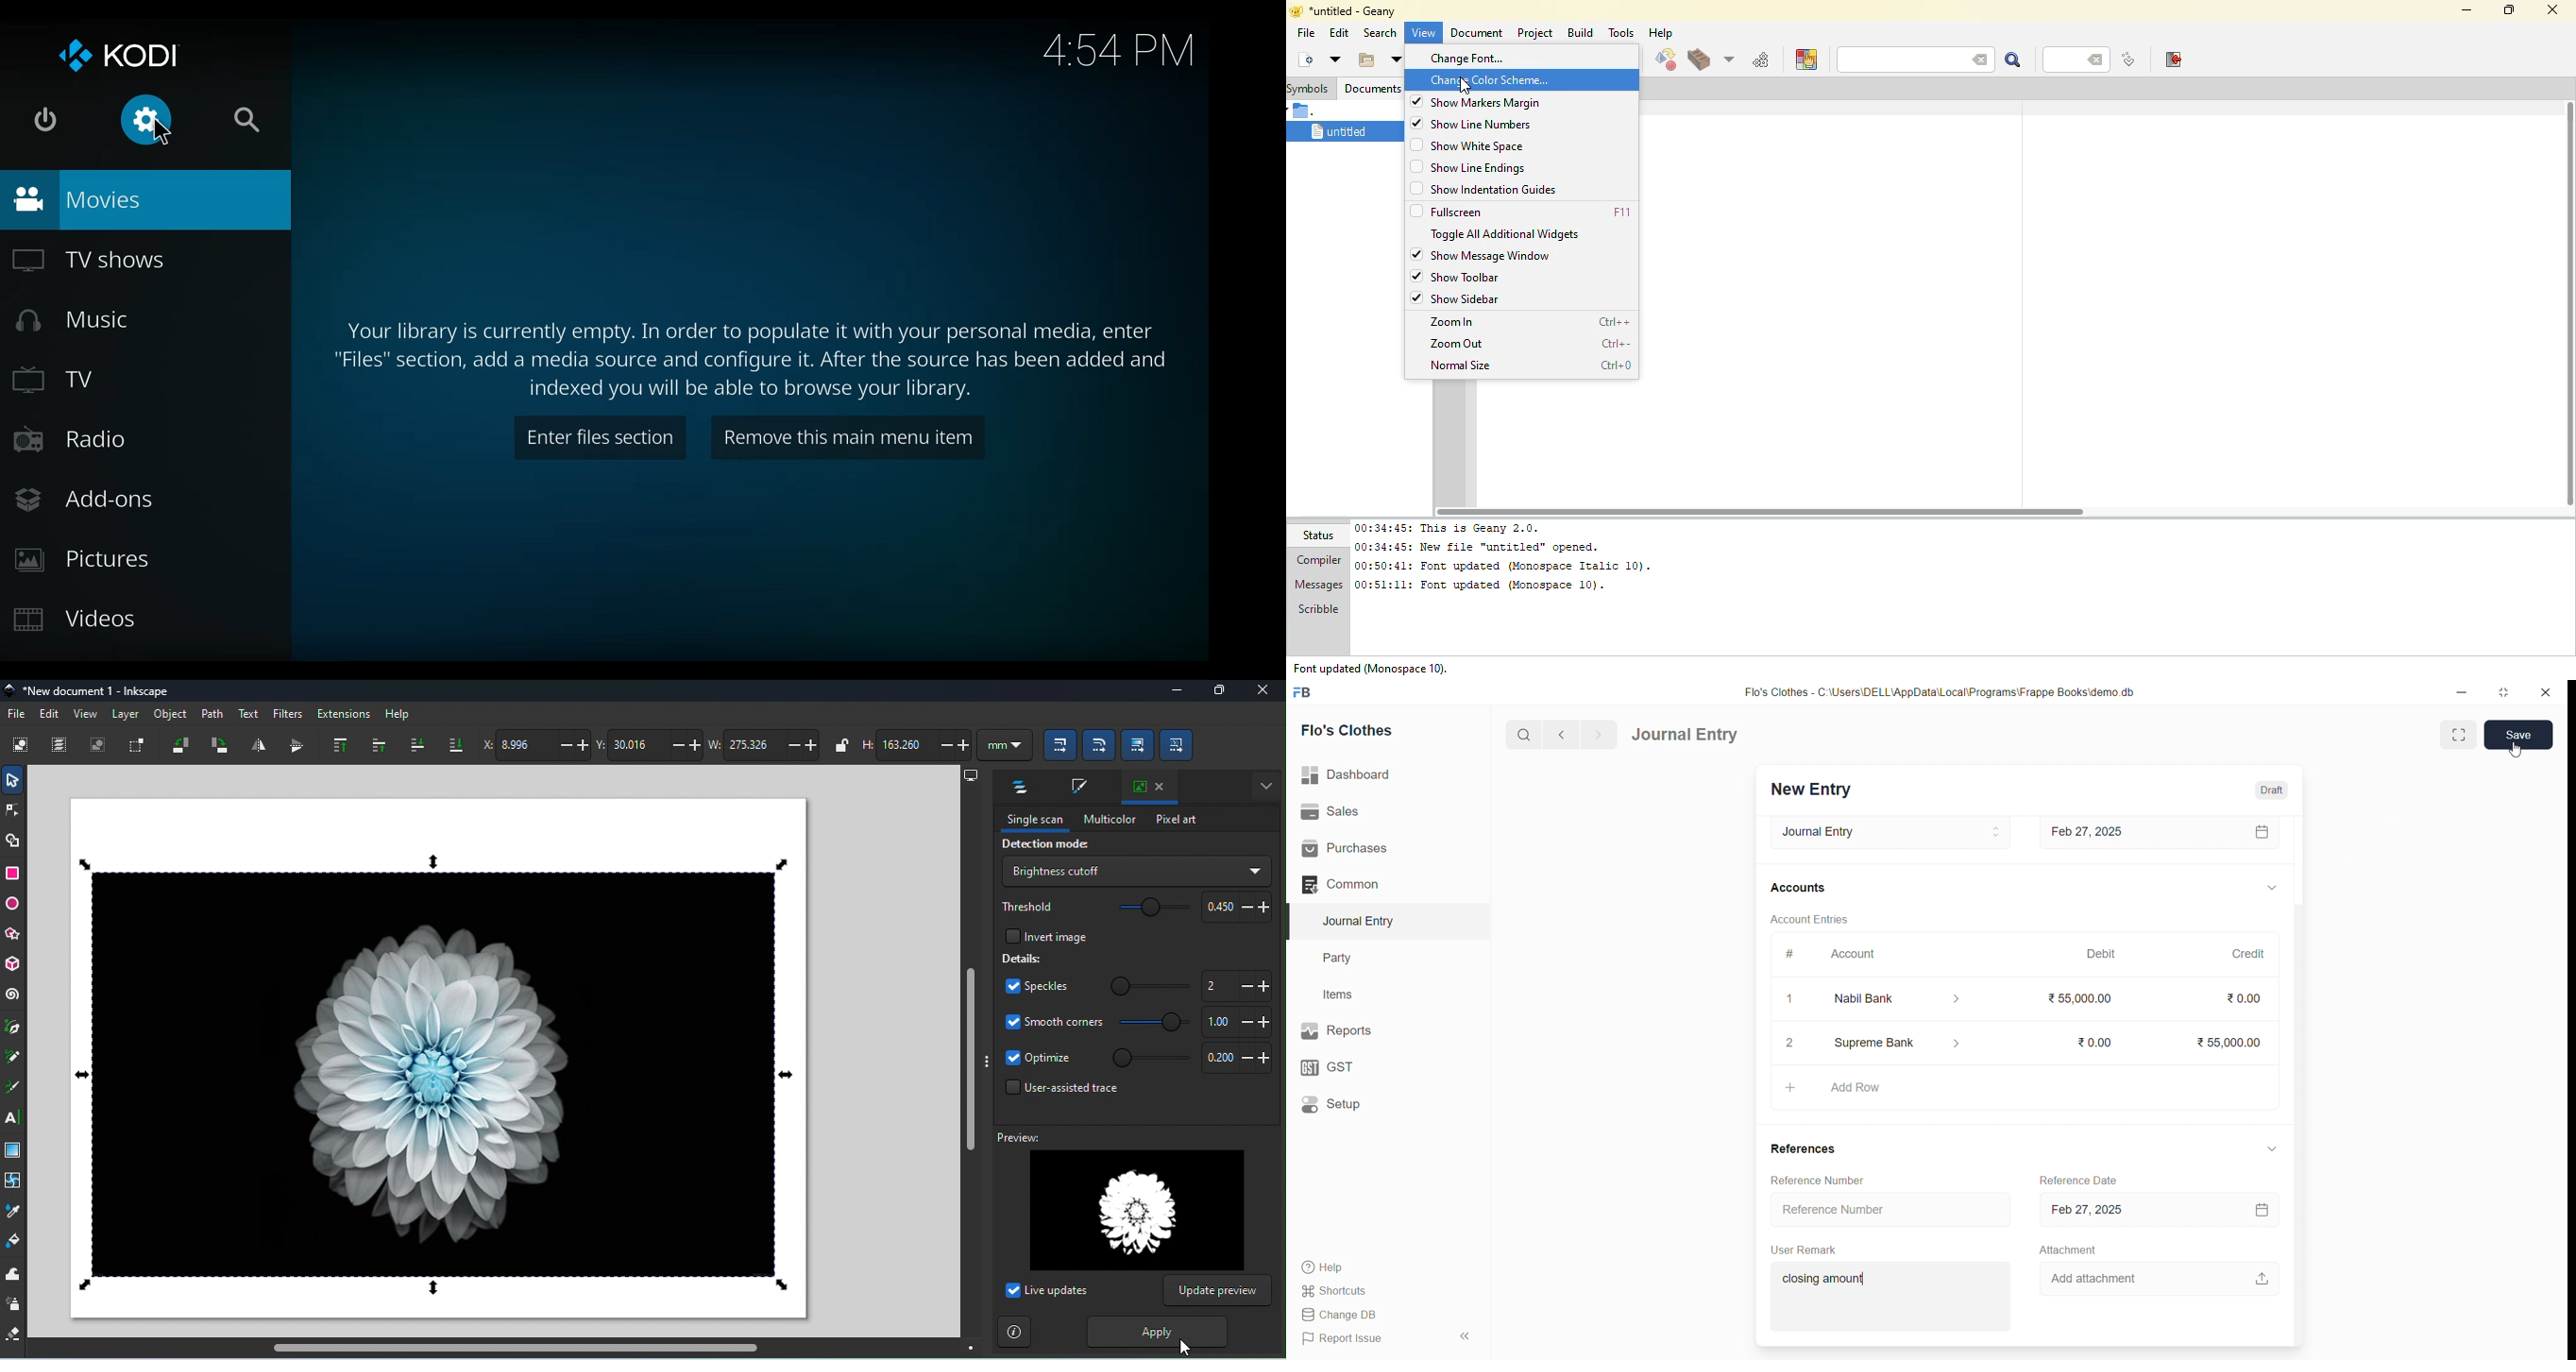  I want to click on create new, so click(1304, 59).